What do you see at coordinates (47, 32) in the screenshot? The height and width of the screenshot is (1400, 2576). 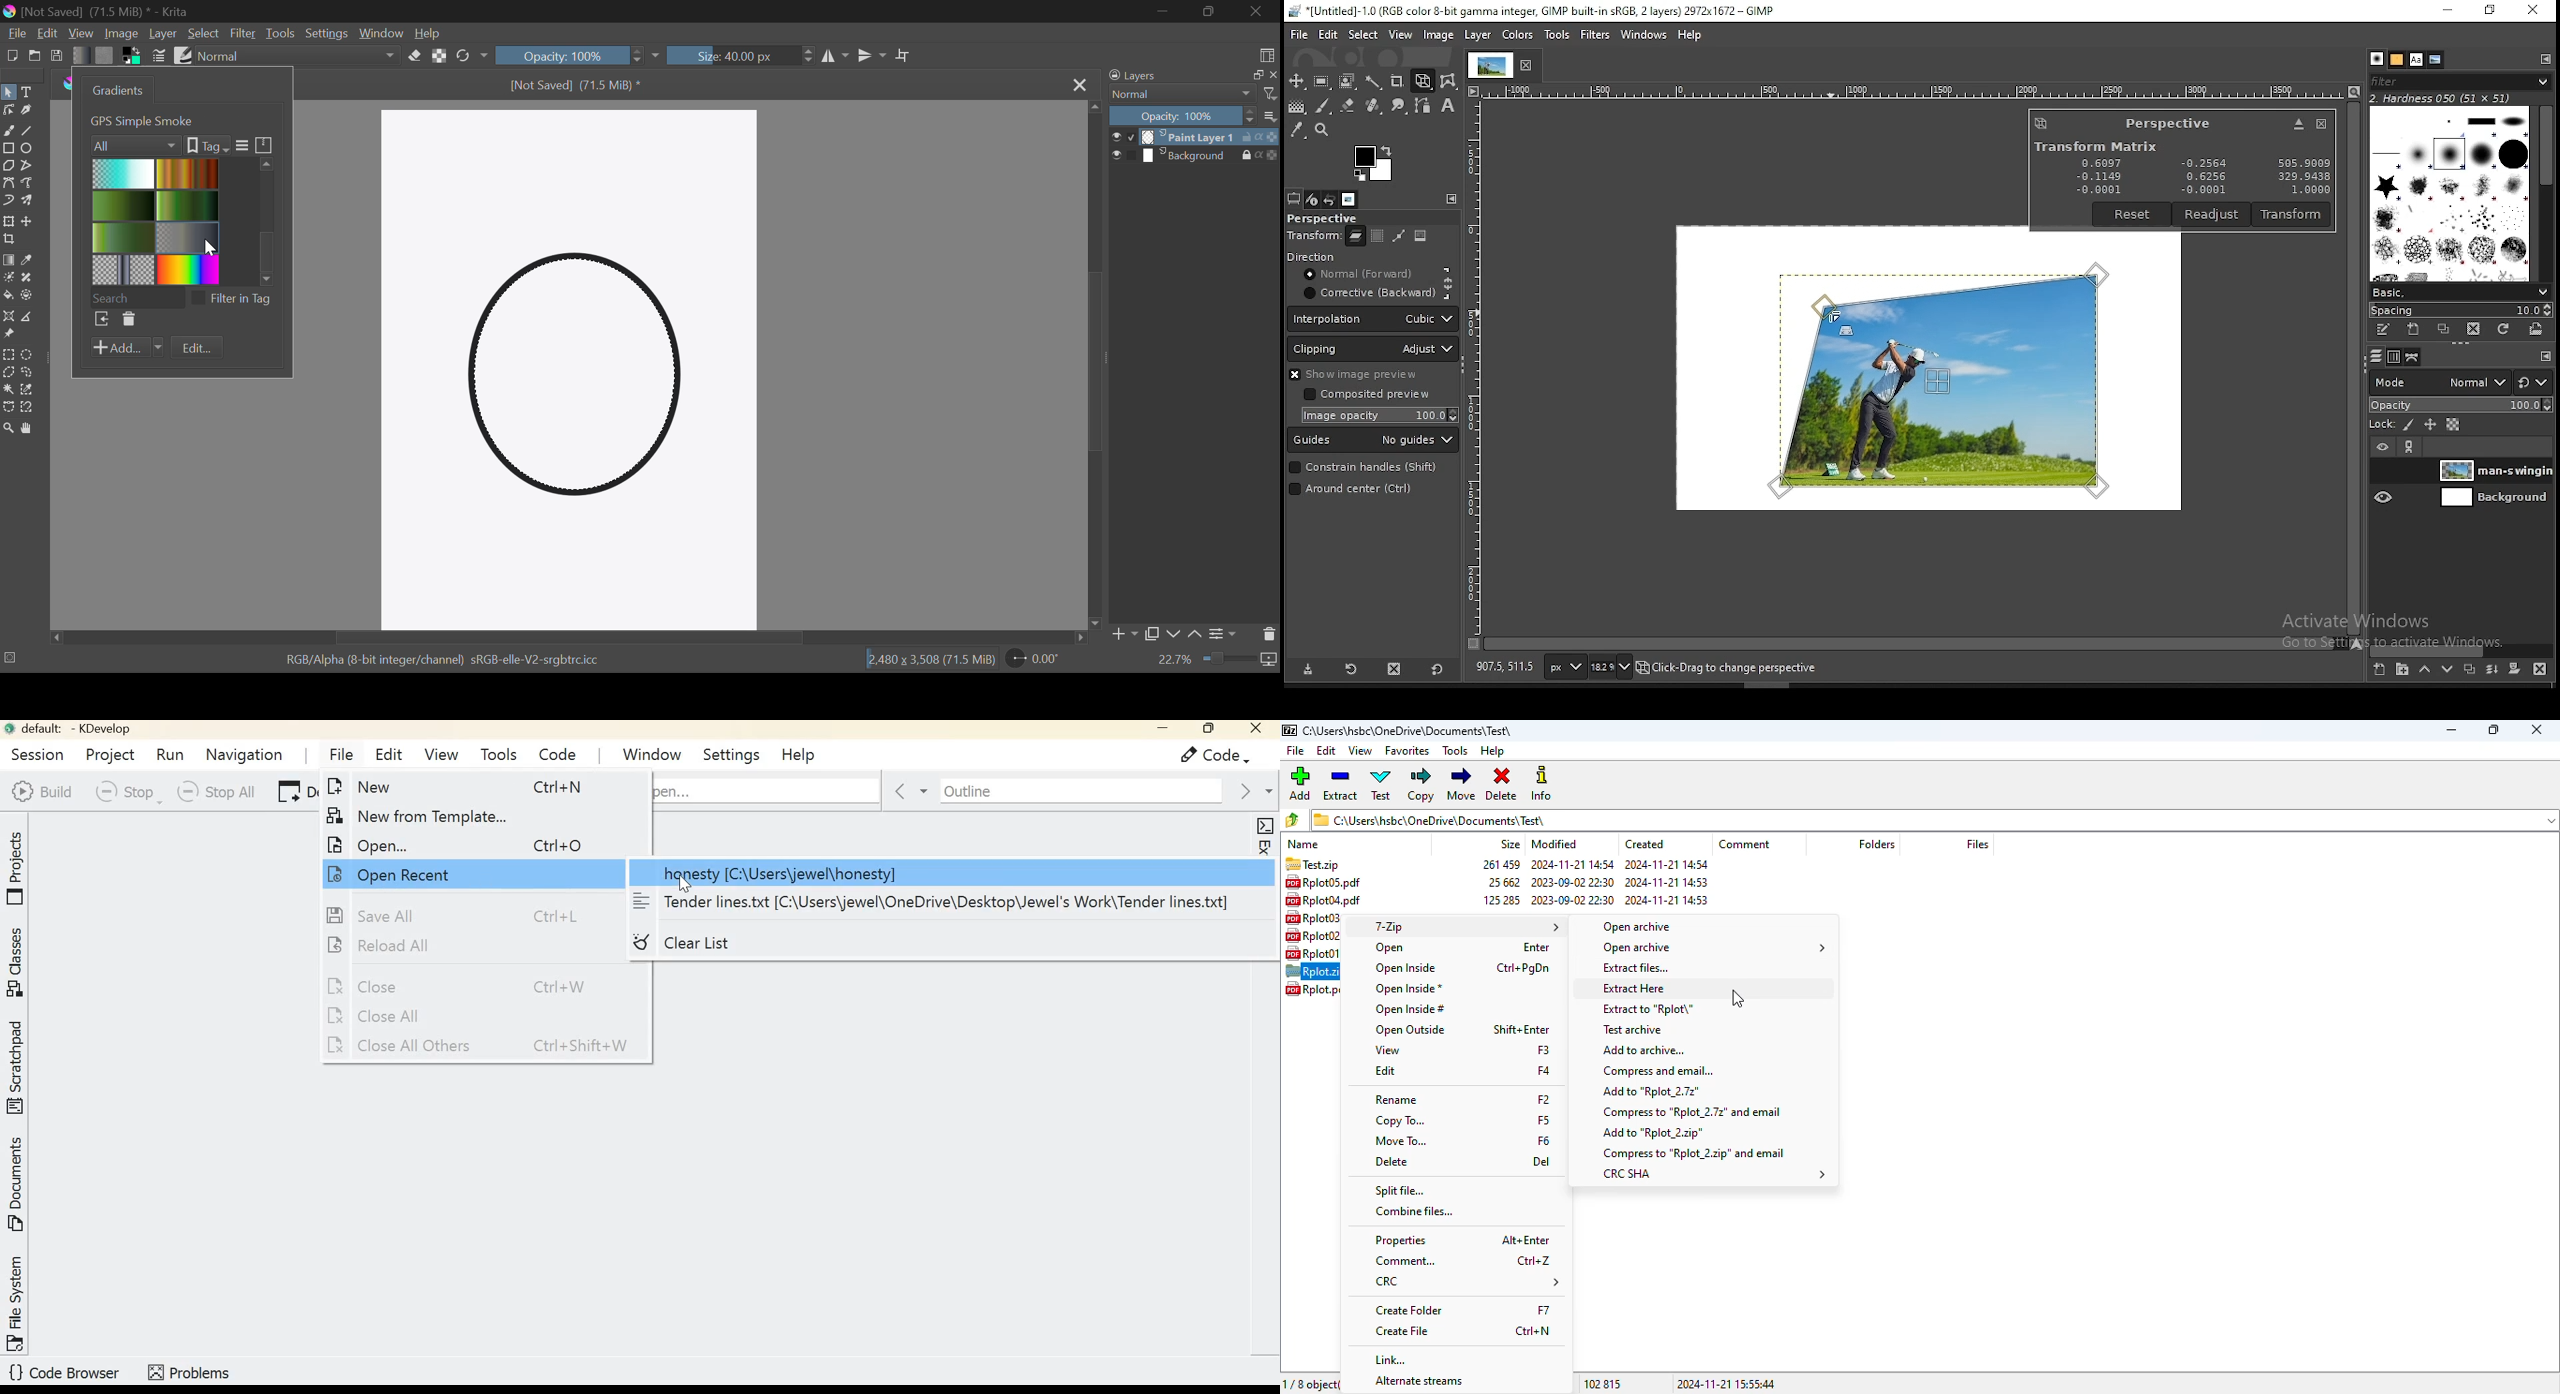 I see `Edit` at bounding box center [47, 32].